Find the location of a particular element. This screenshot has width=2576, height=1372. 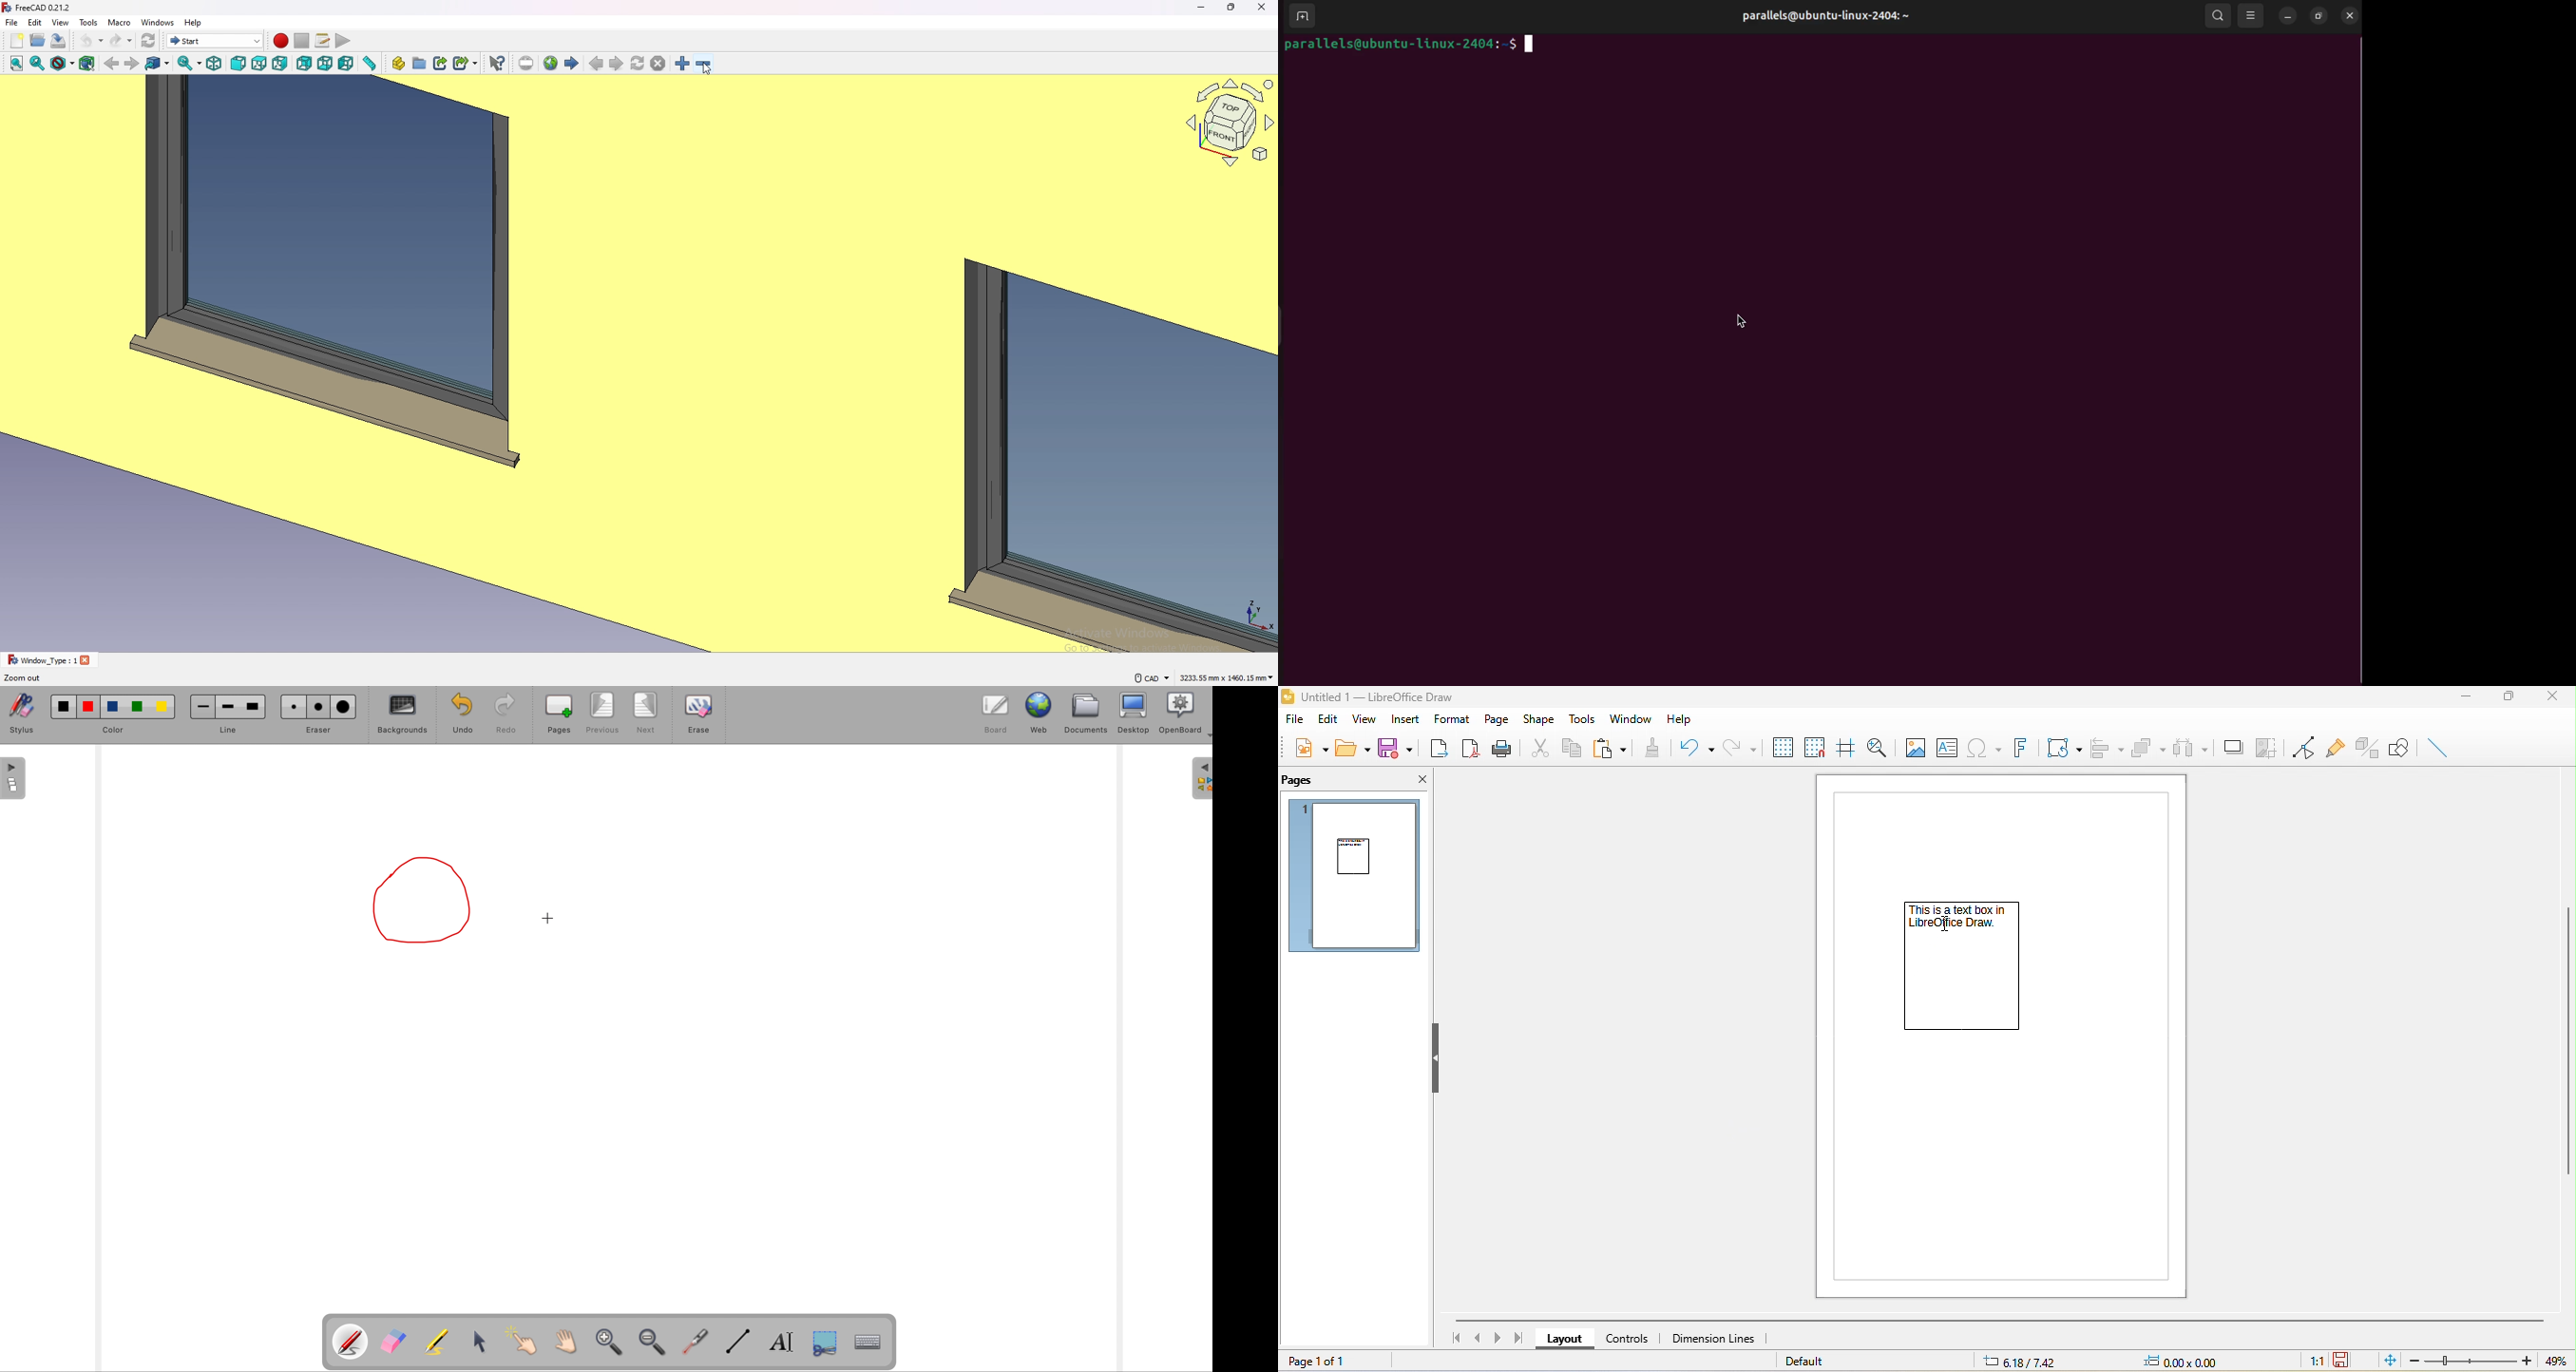

windows is located at coordinates (159, 22).